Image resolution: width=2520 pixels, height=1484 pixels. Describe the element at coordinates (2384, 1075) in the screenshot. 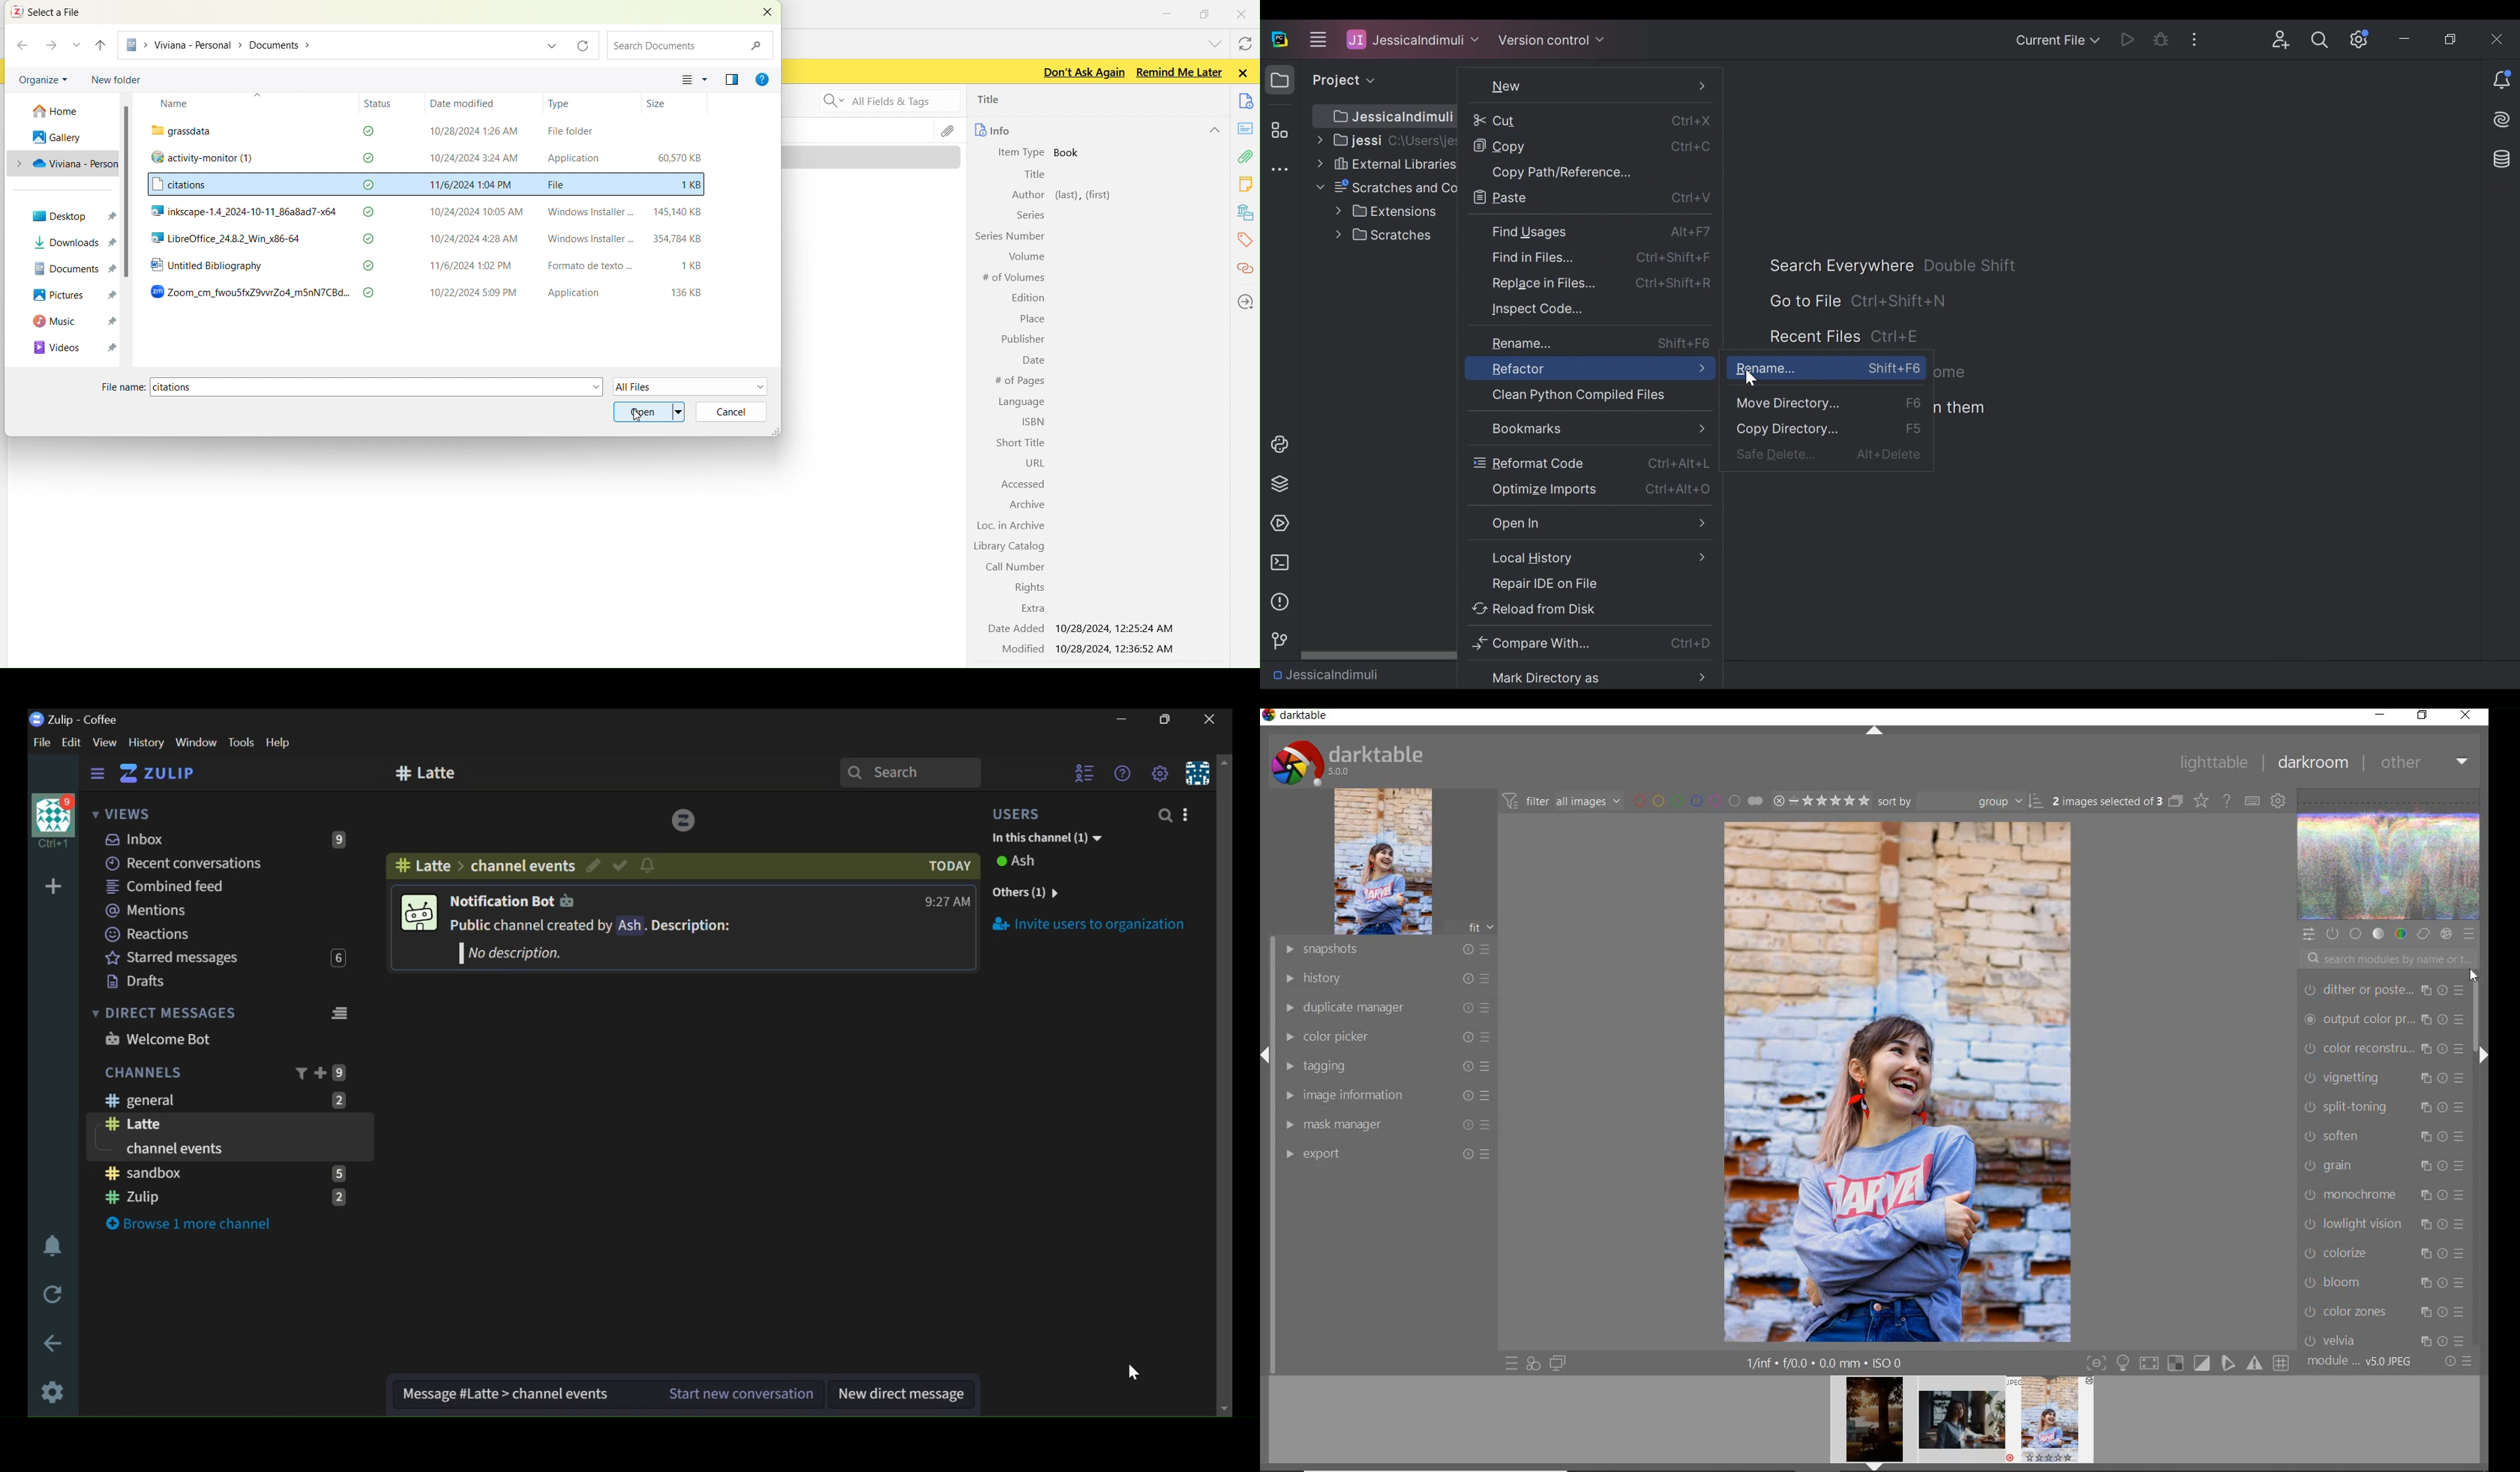

I see `exposure` at that location.